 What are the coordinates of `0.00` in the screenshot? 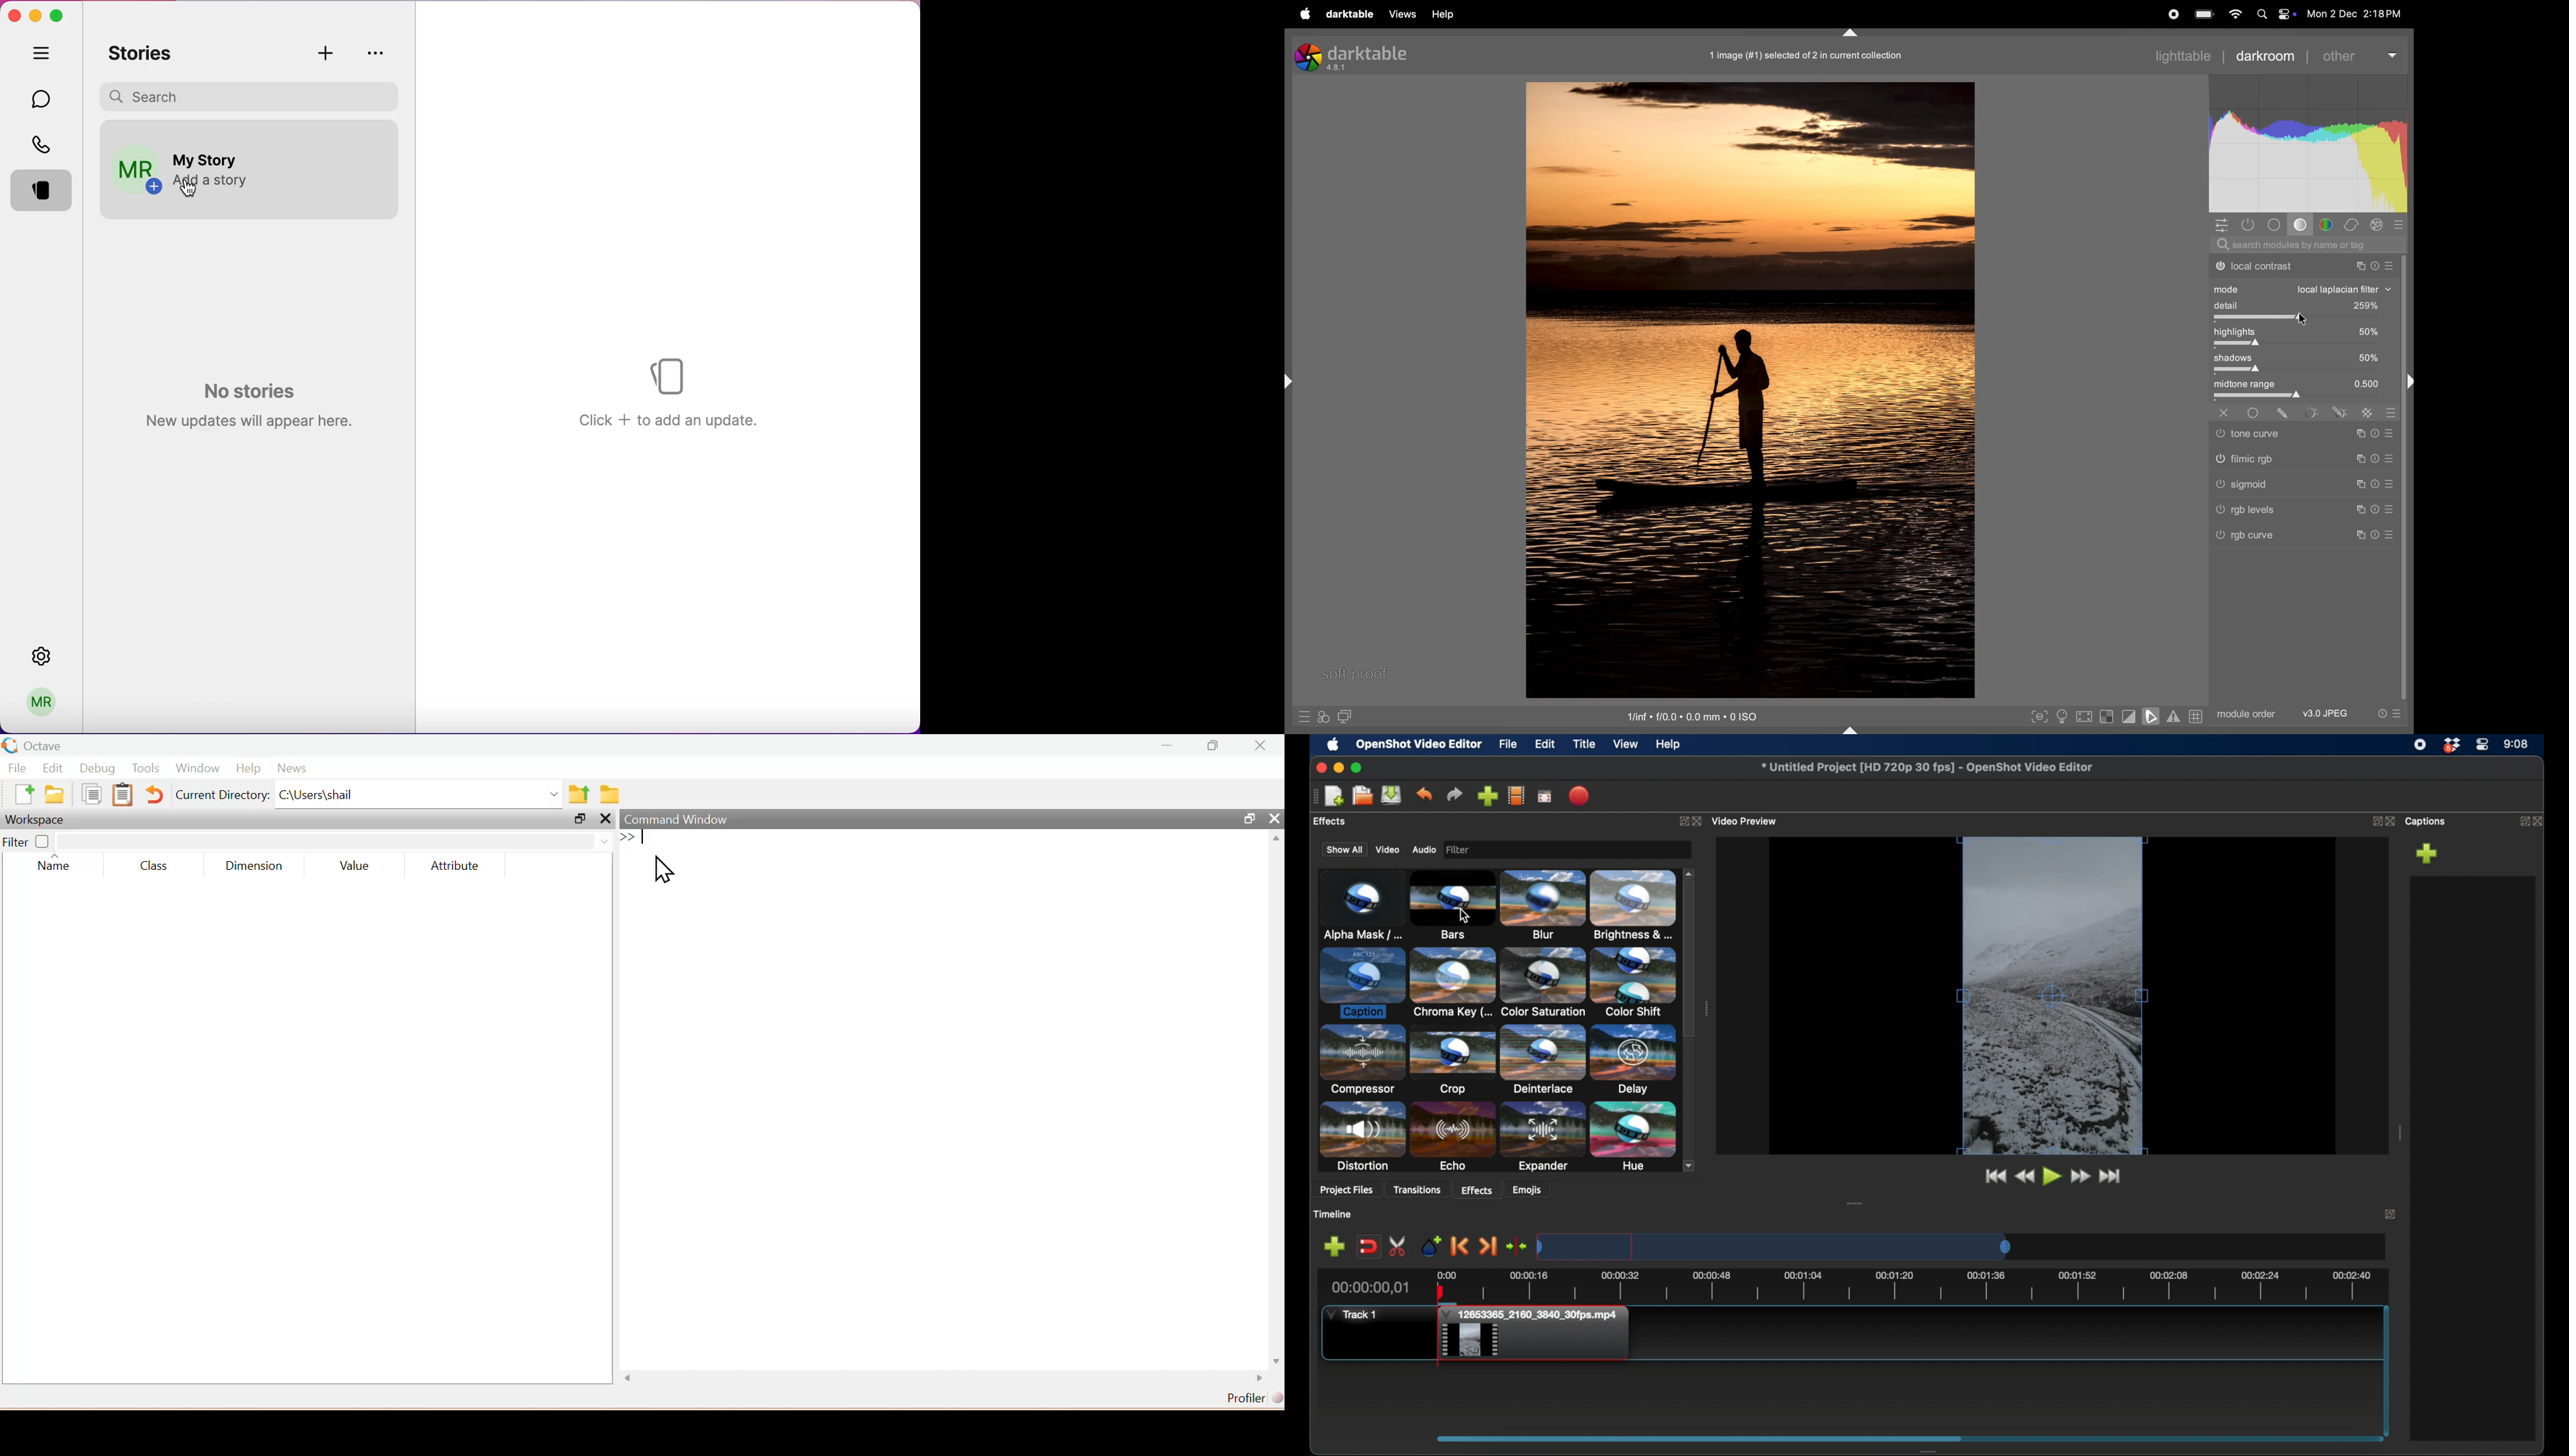 It's located at (1445, 1274).